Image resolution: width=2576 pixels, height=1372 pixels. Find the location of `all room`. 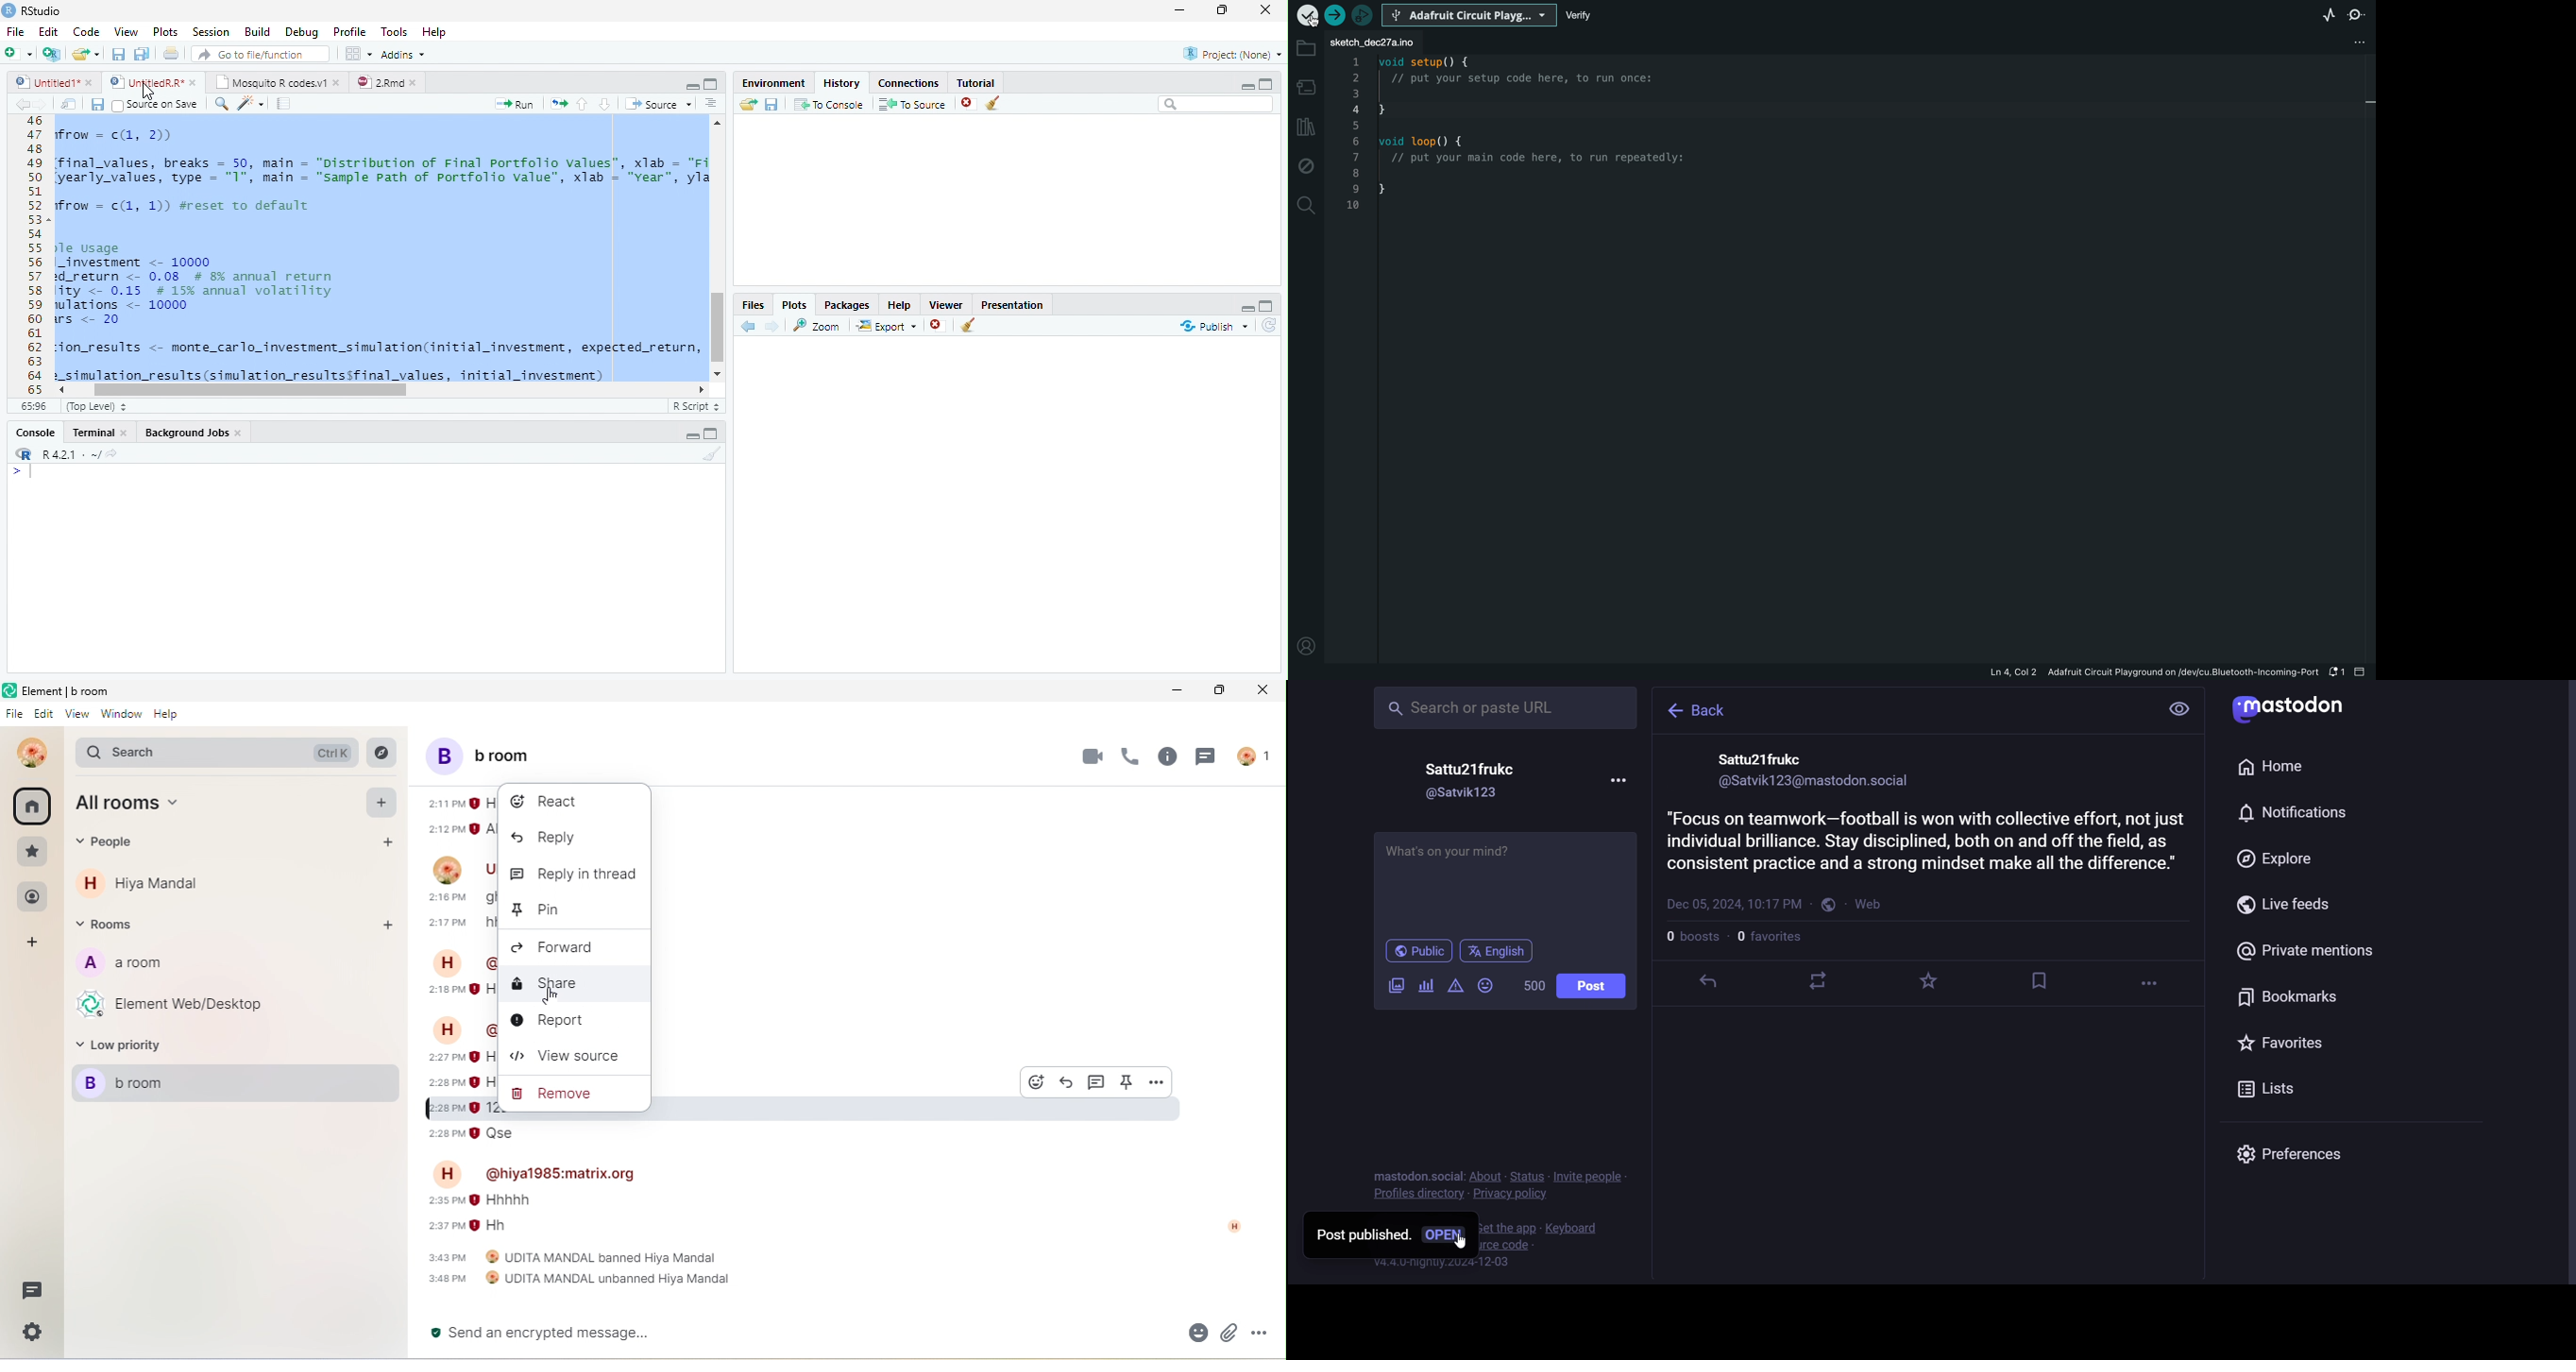

all room is located at coordinates (143, 806).